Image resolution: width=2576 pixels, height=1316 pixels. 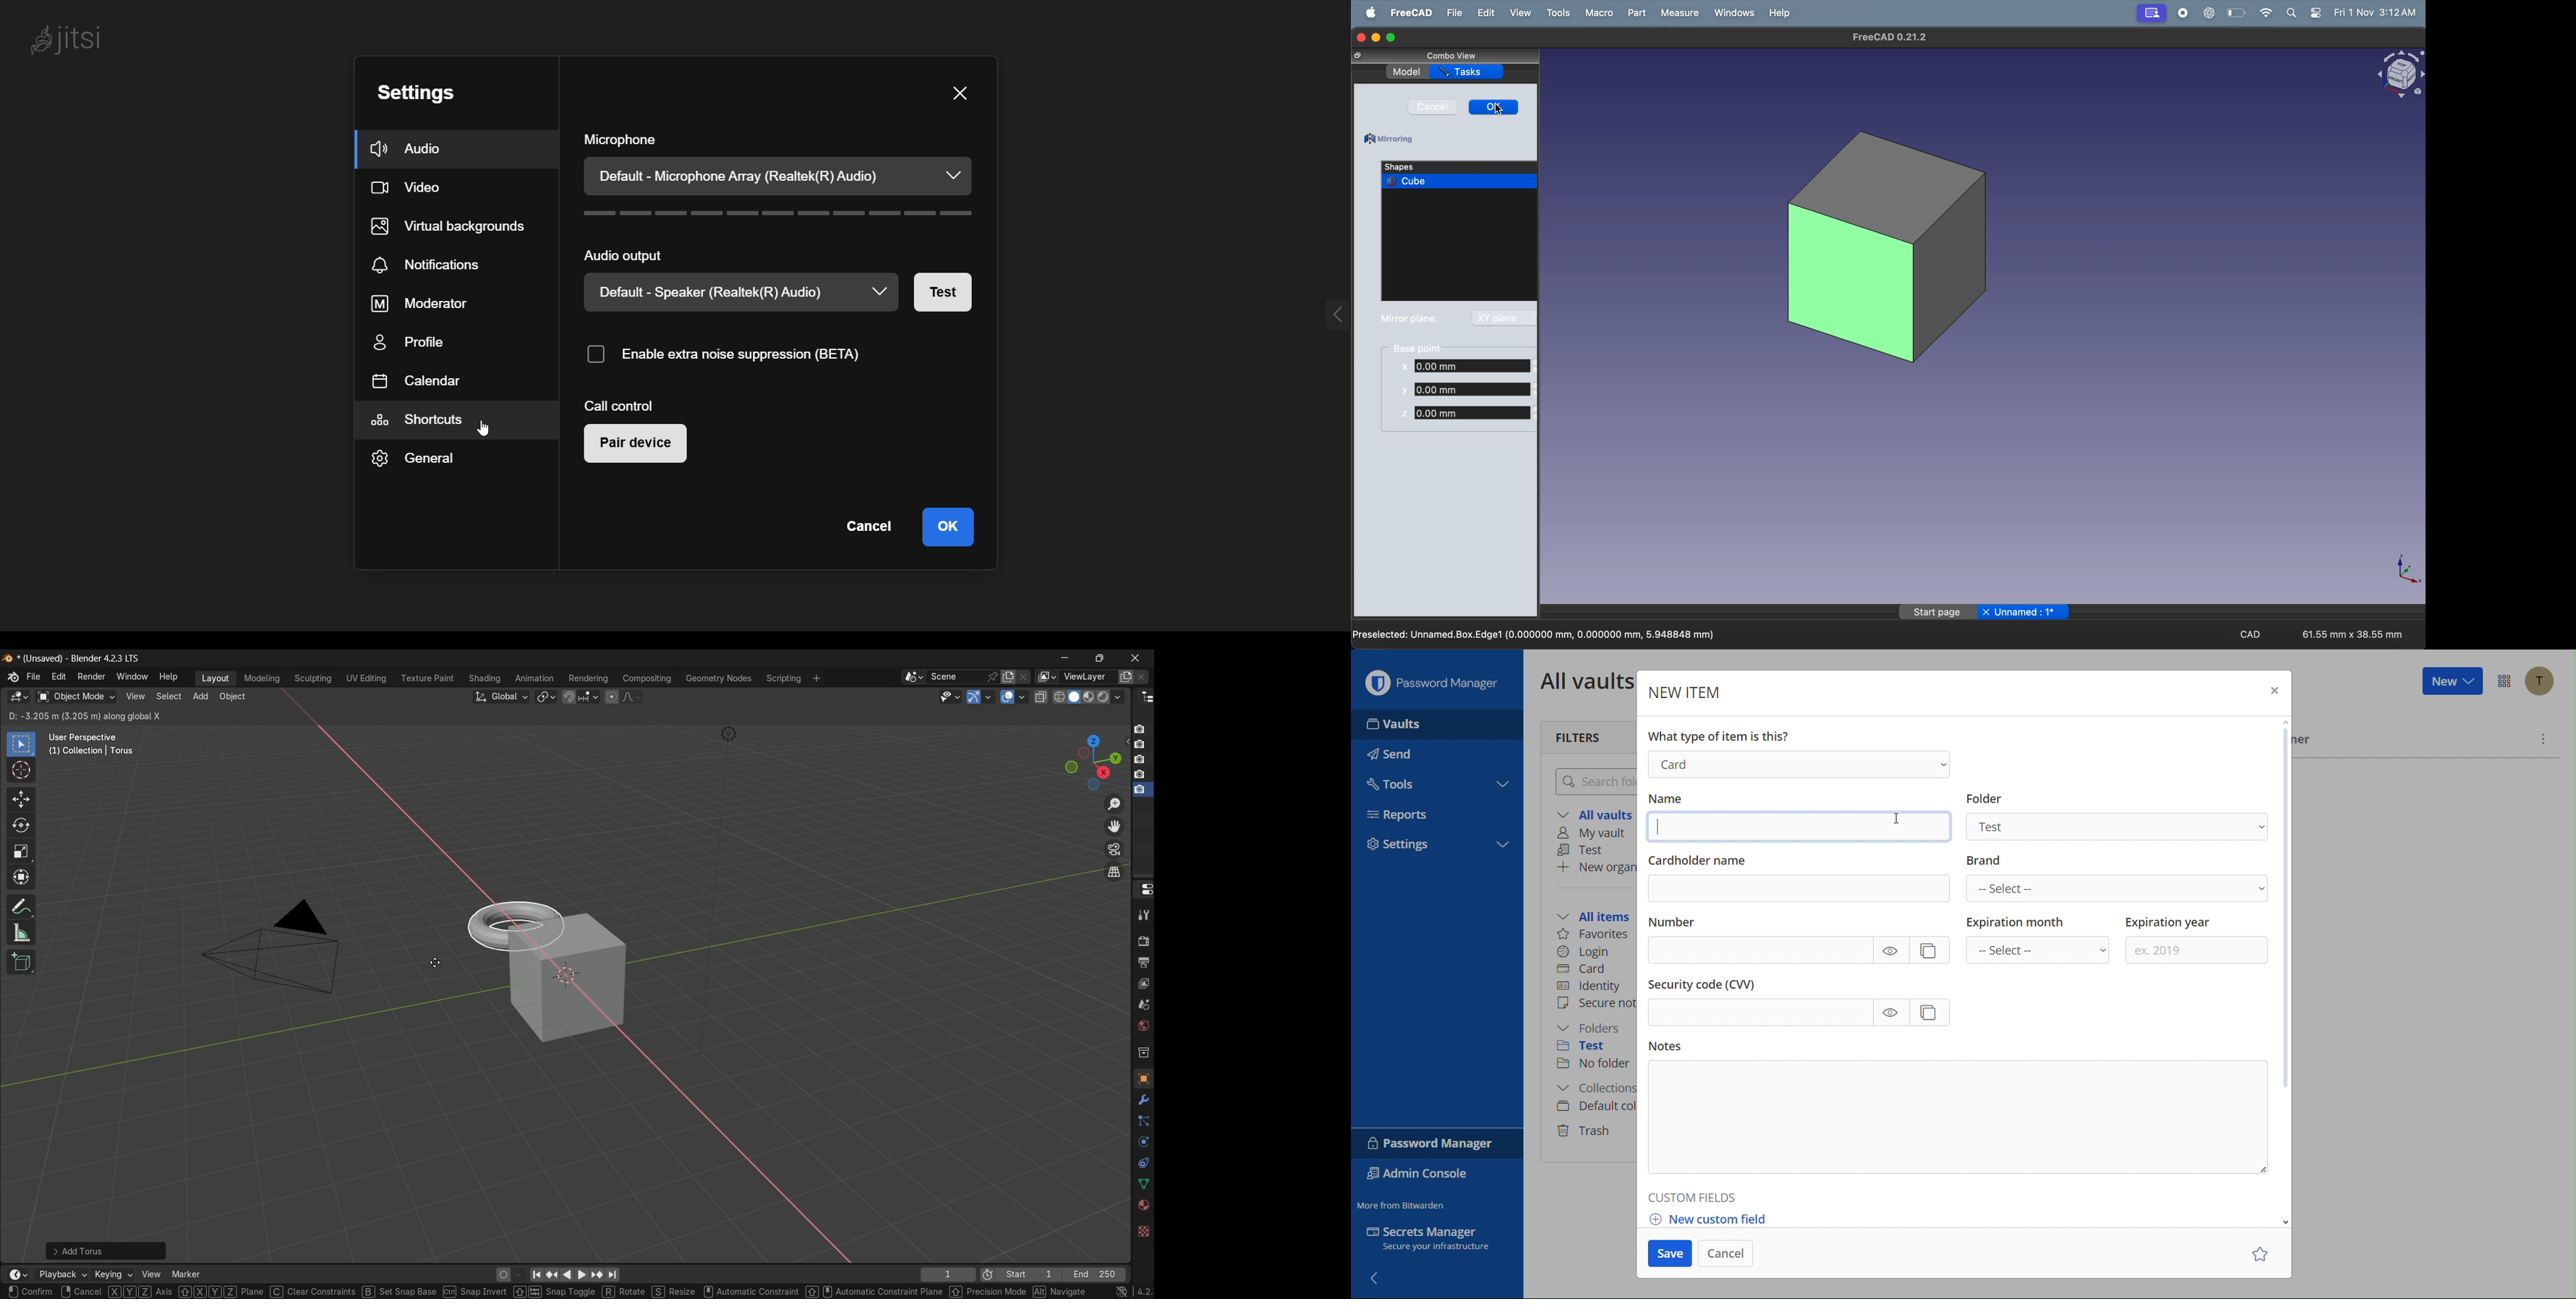 What do you see at coordinates (1937, 612) in the screenshot?
I see `start page` at bounding box center [1937, 612].